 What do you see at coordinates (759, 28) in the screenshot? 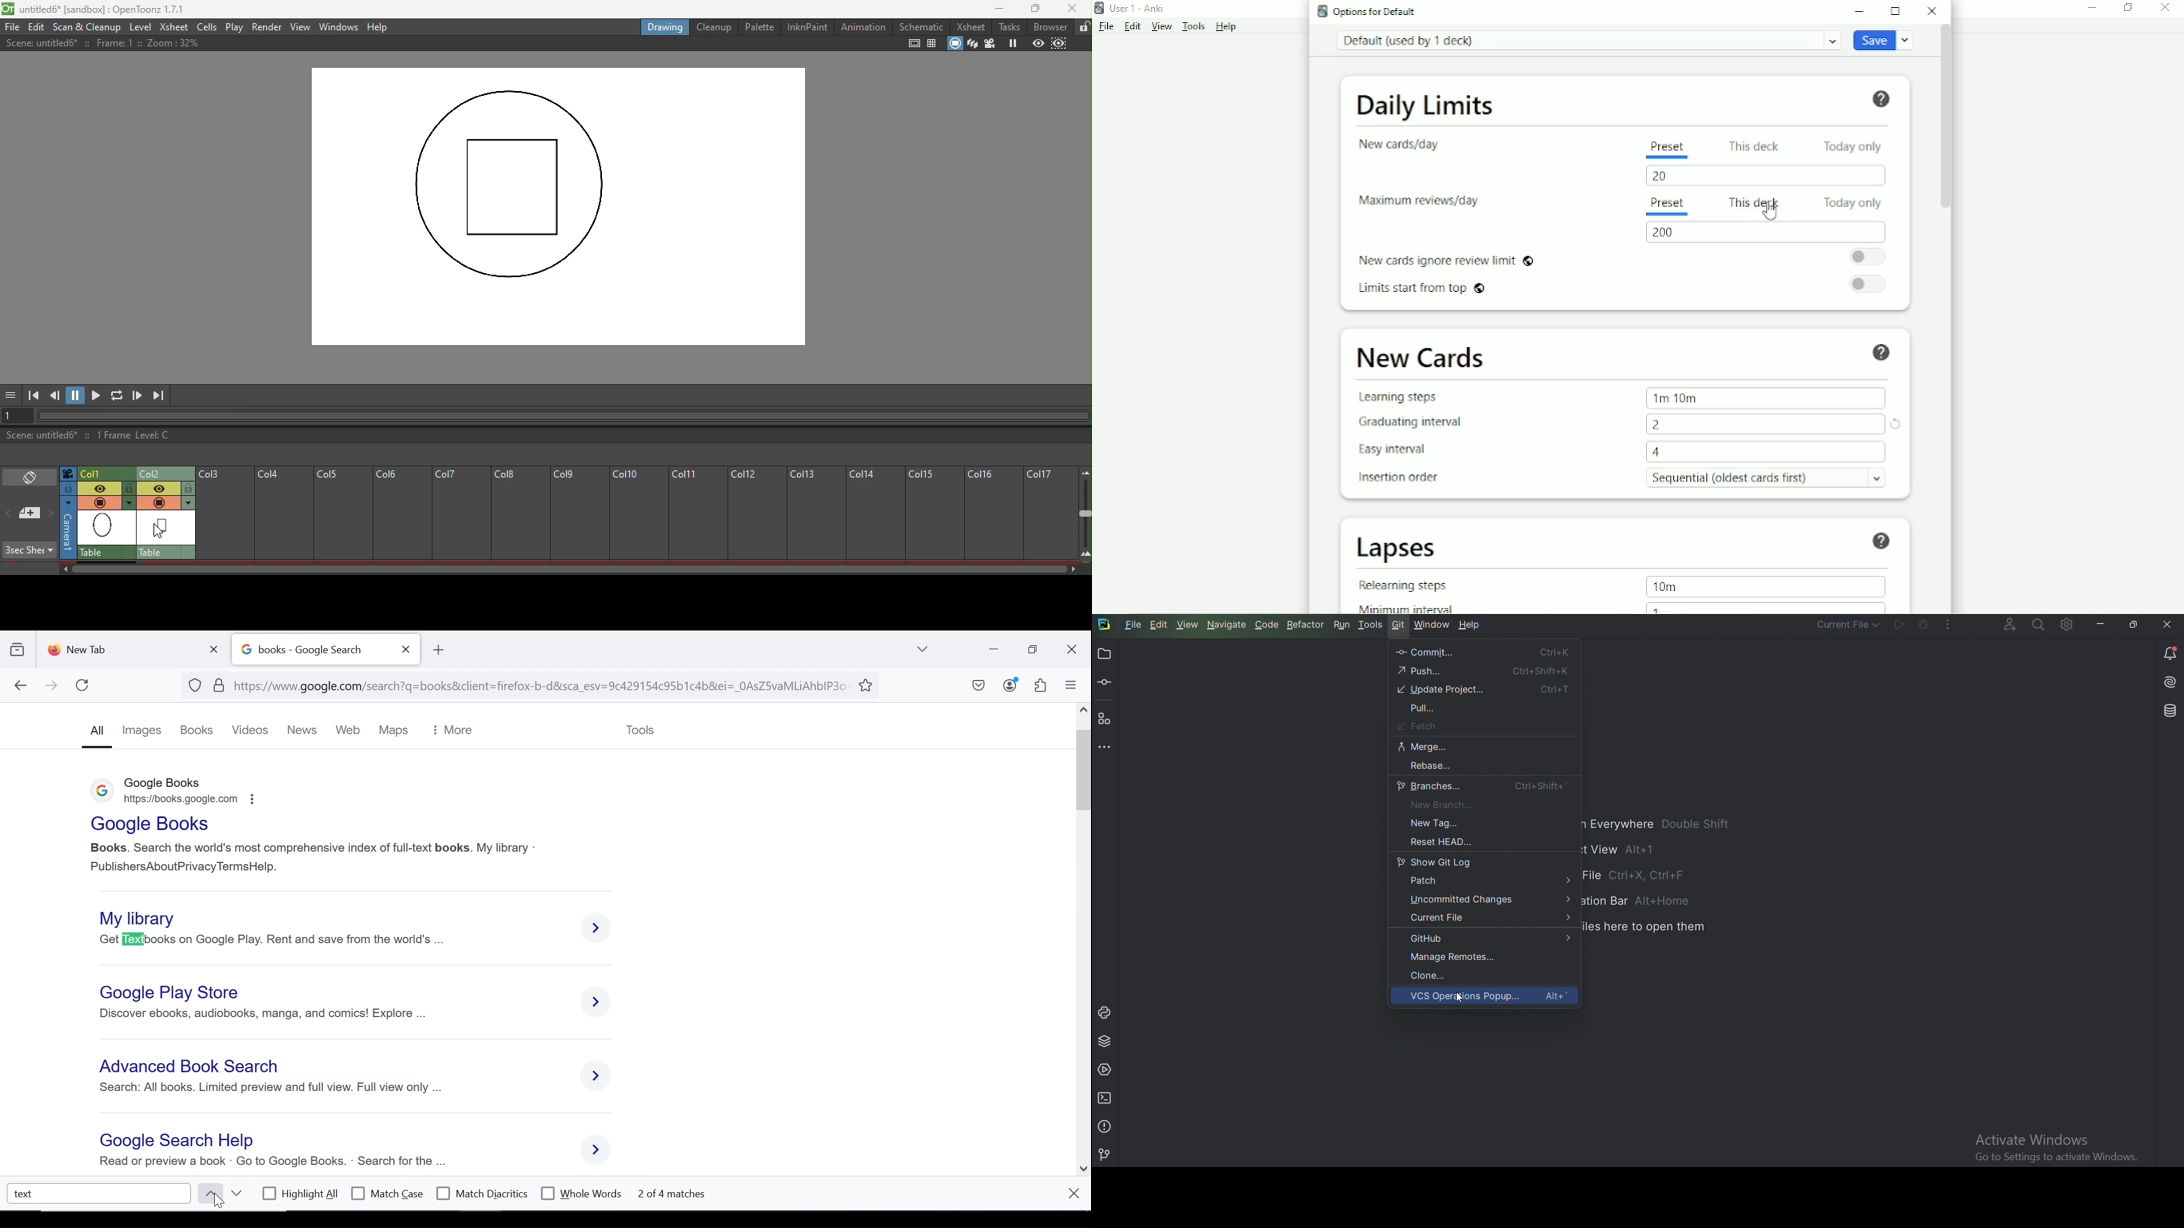
I see `Palette` at bounding box center [759, 28].